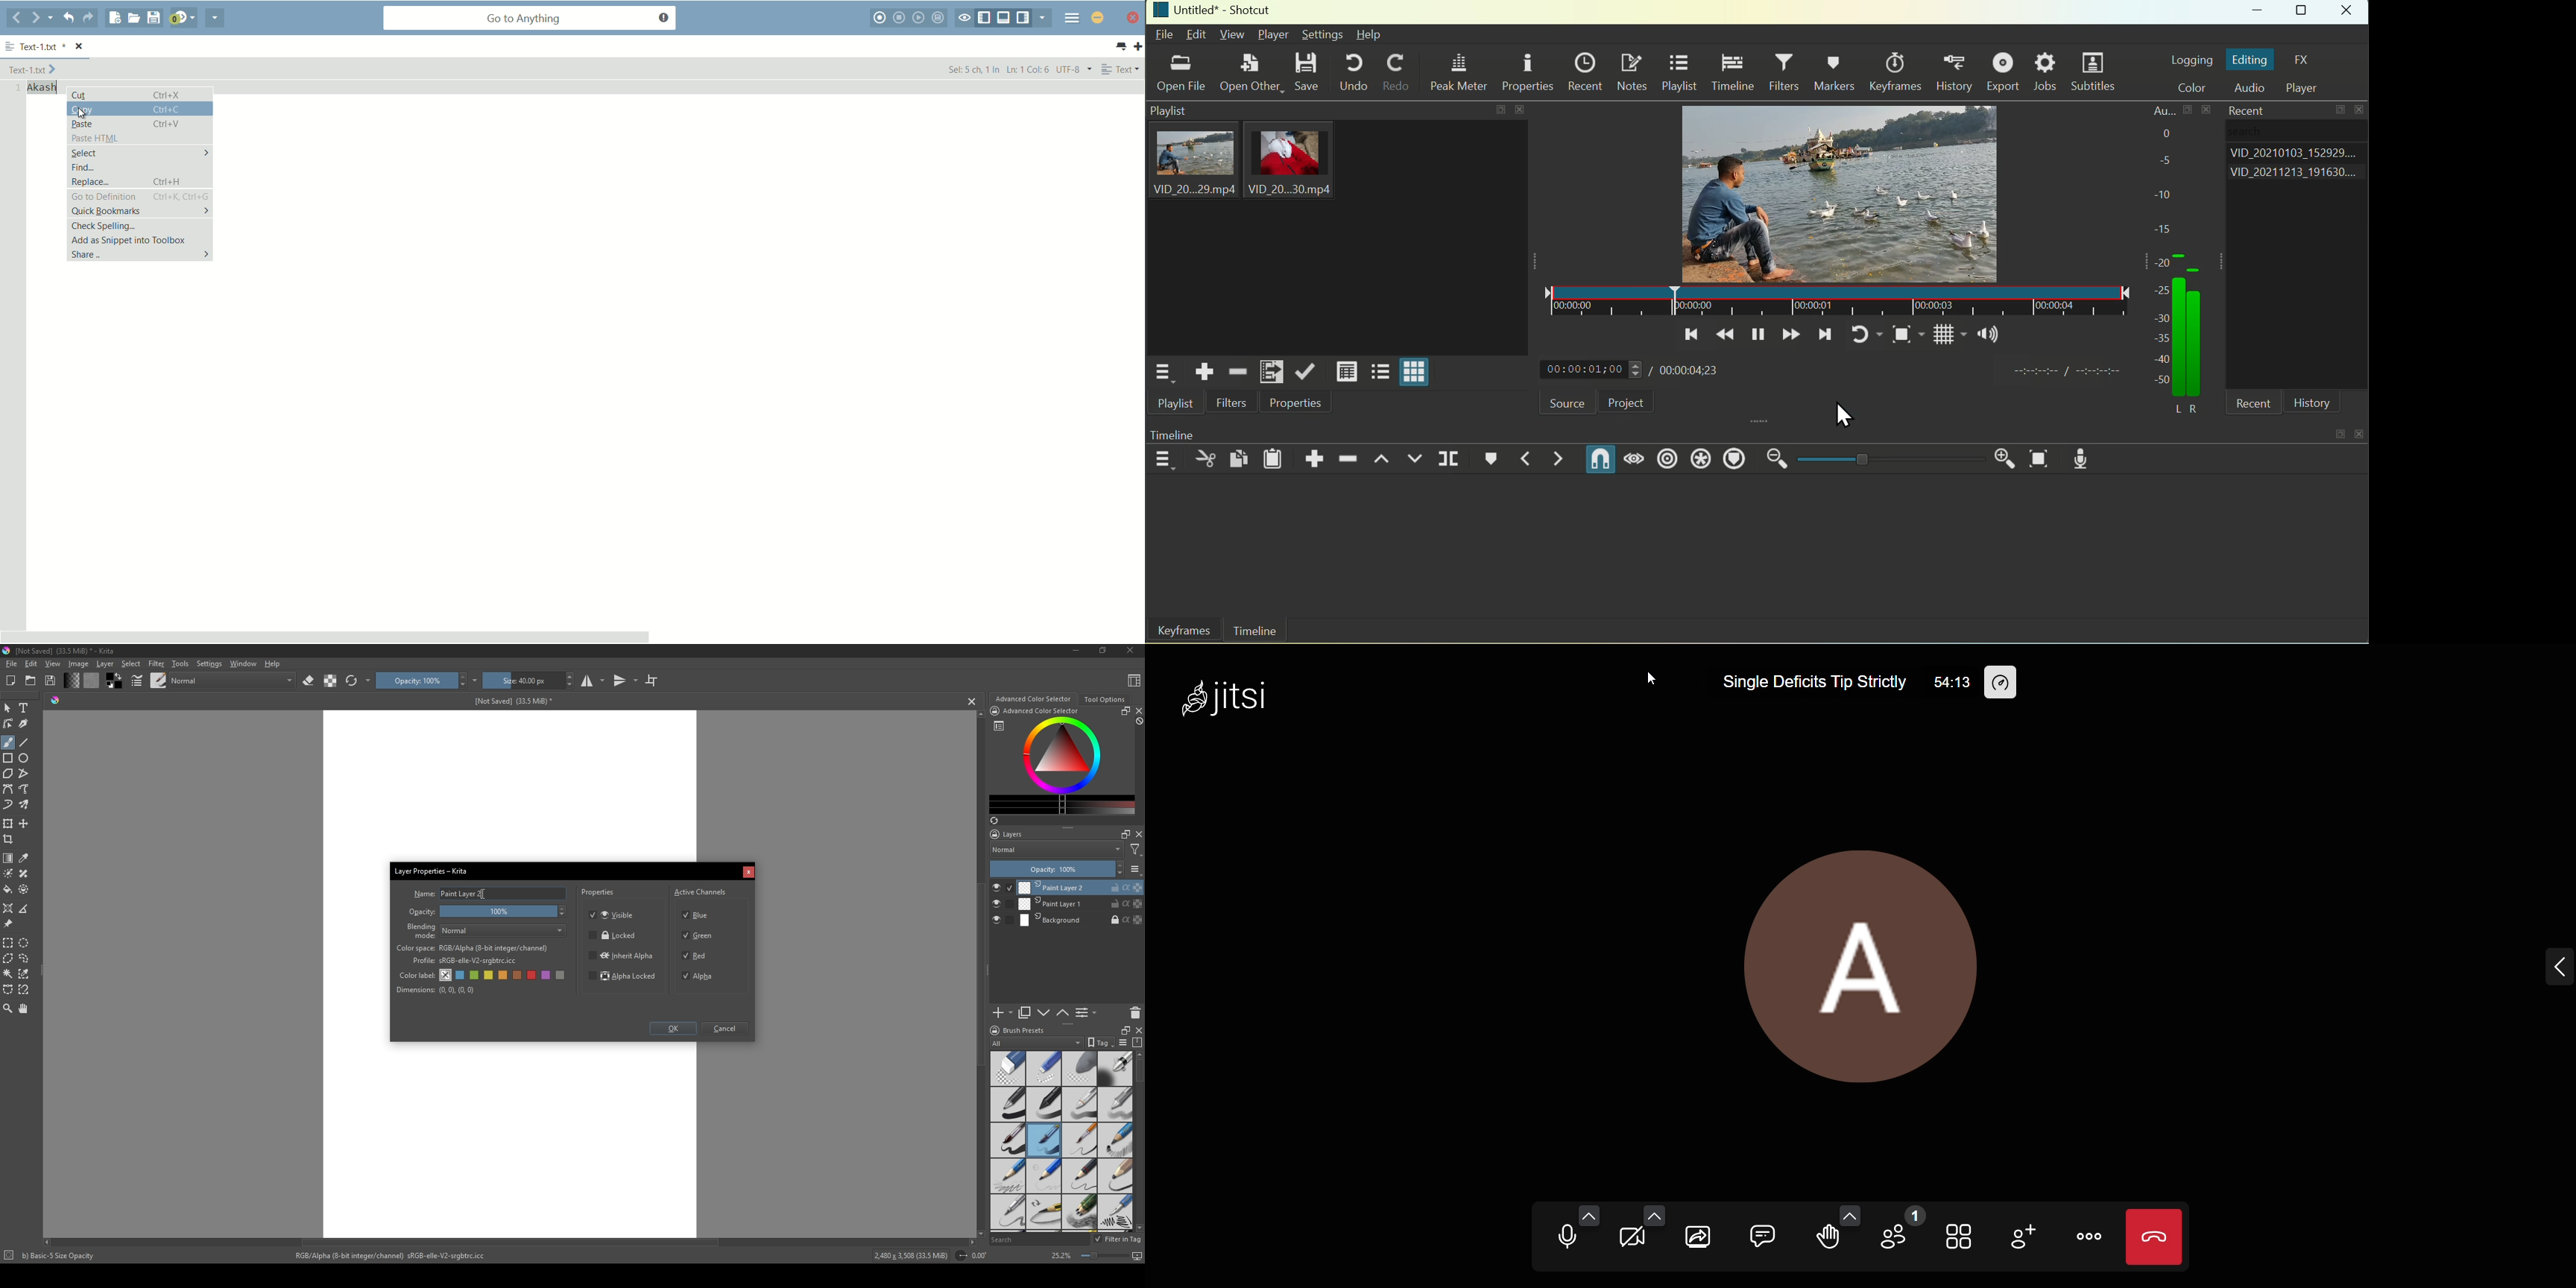 The height and width of the screenshot is (1288, 2576). What do you see at coordinates (131, 664) in the screenshot?
I see `Select` at bounding box center [131, 664].